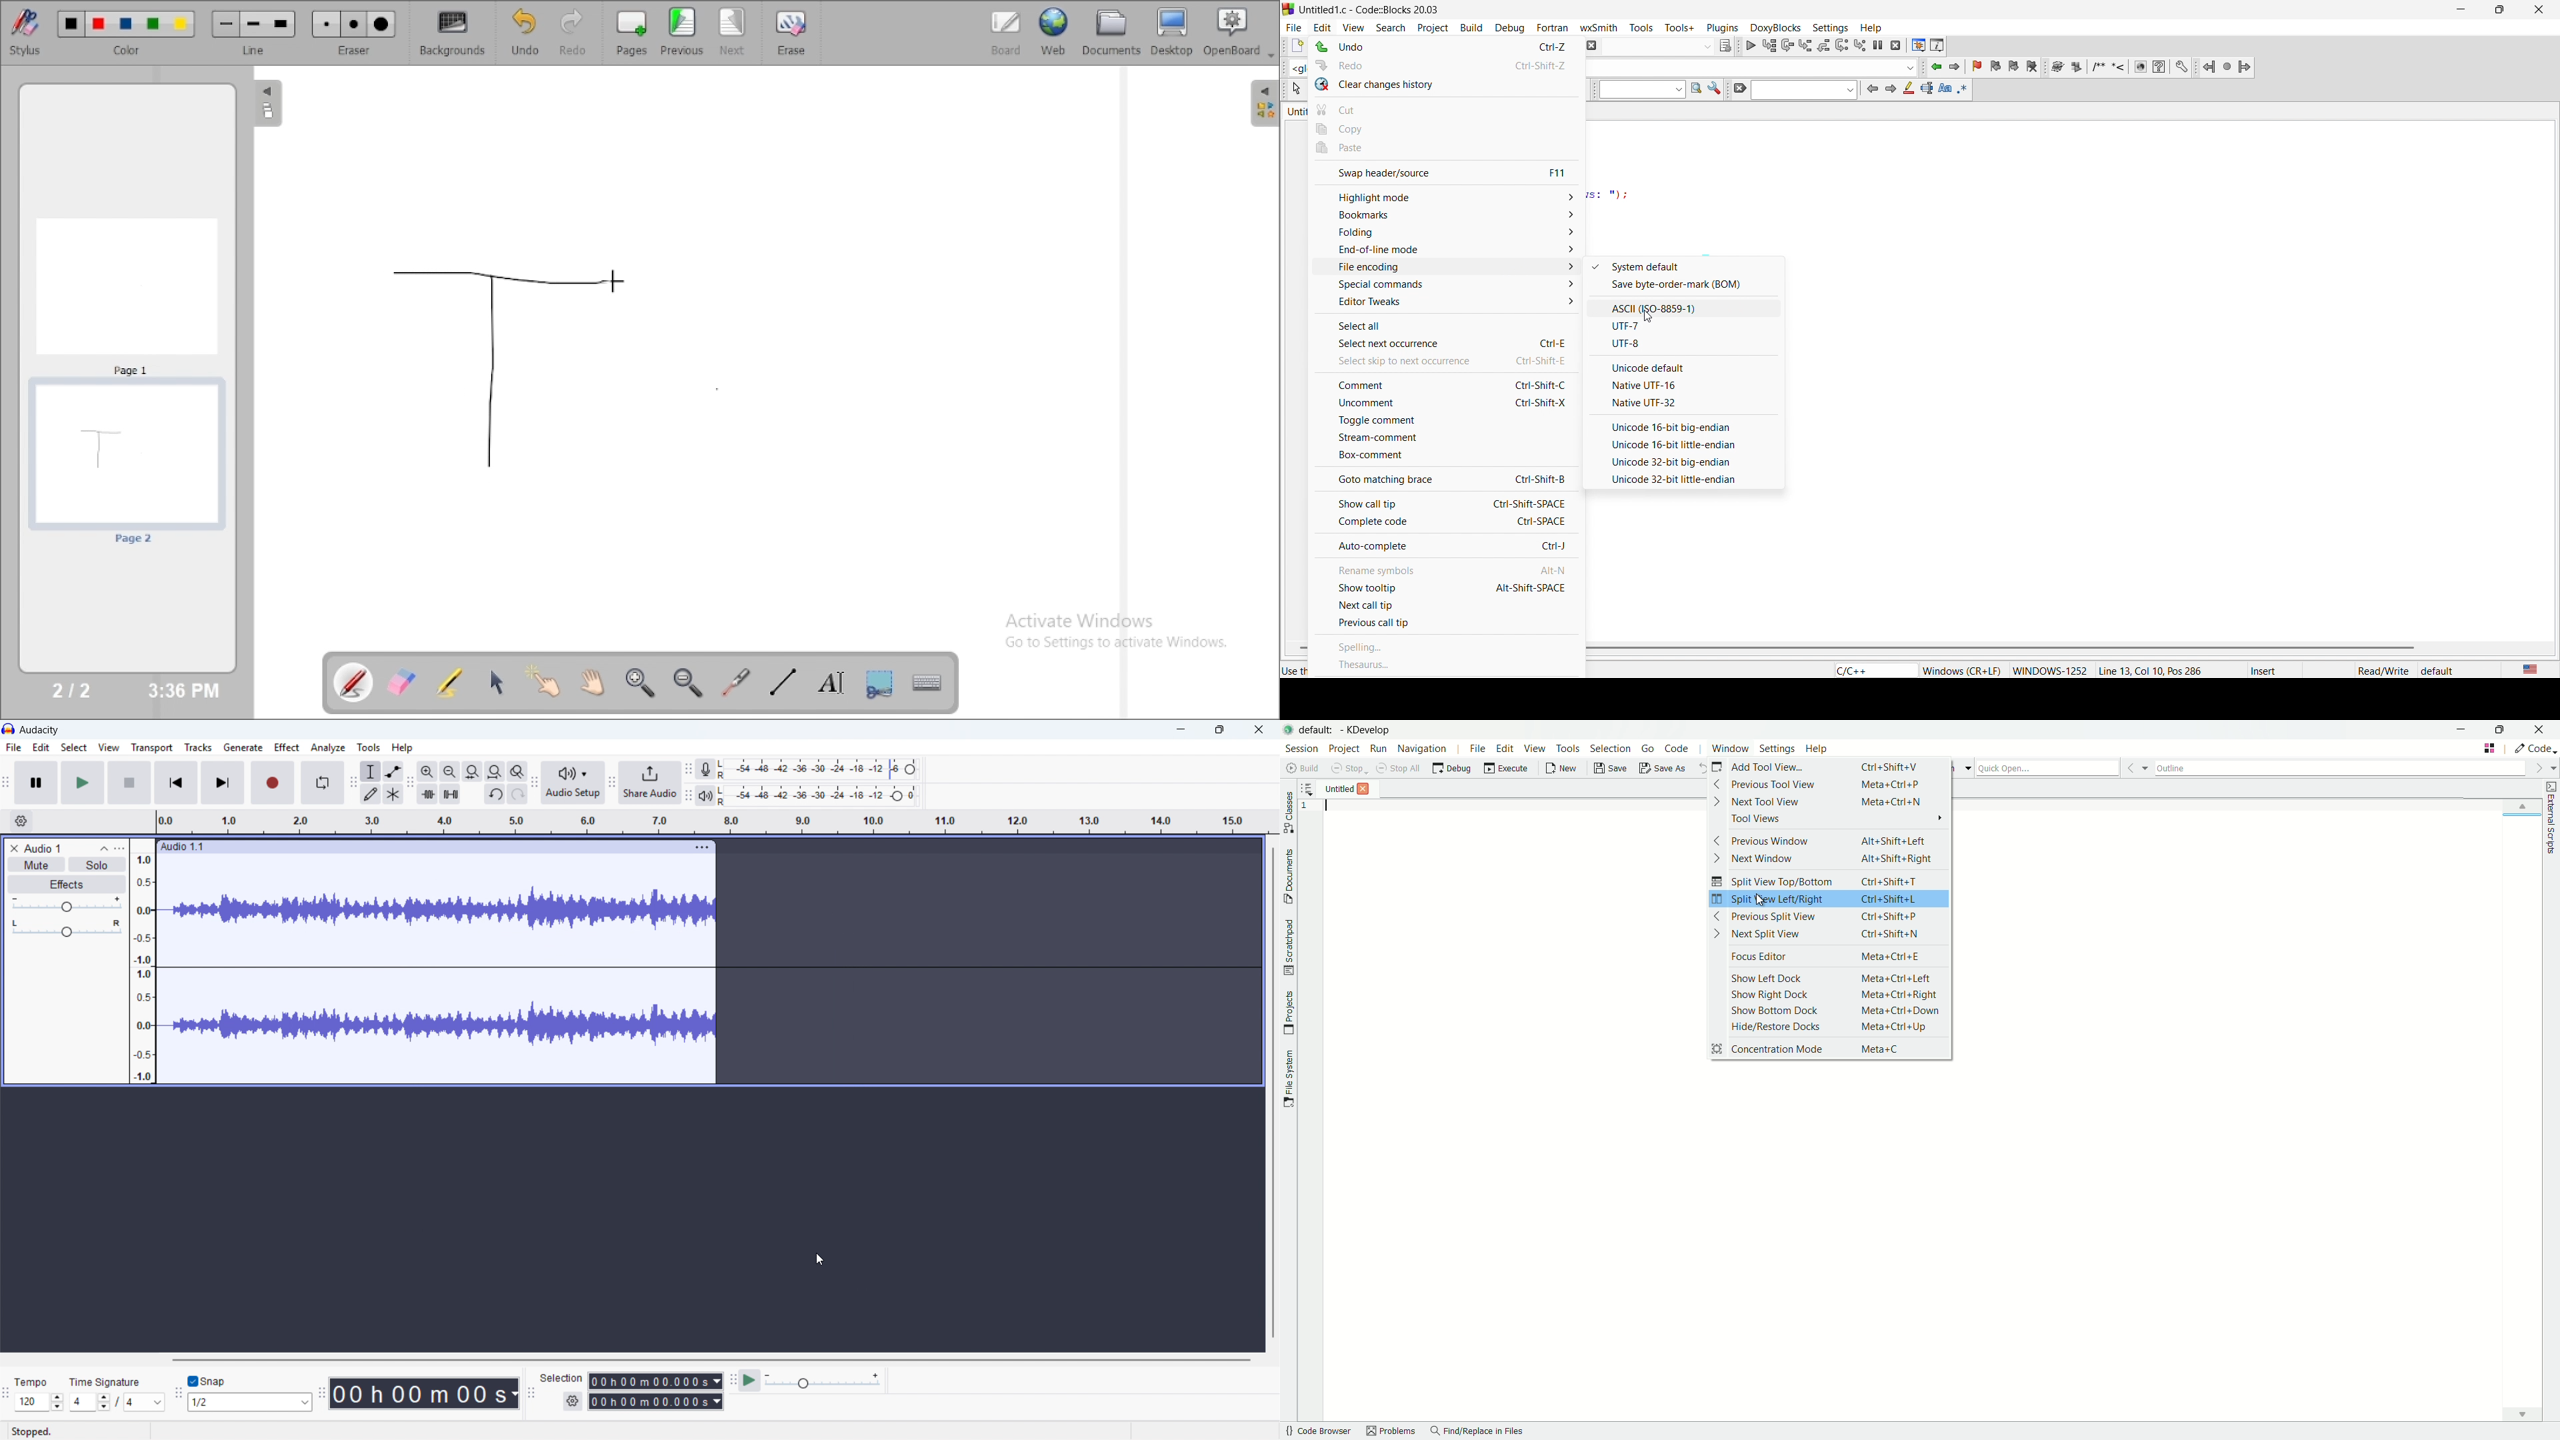 This screenshot has width=2576, height=1456. Describe the element at coordinates (1639, 29) in the screenshot. I see `tools` at that location.